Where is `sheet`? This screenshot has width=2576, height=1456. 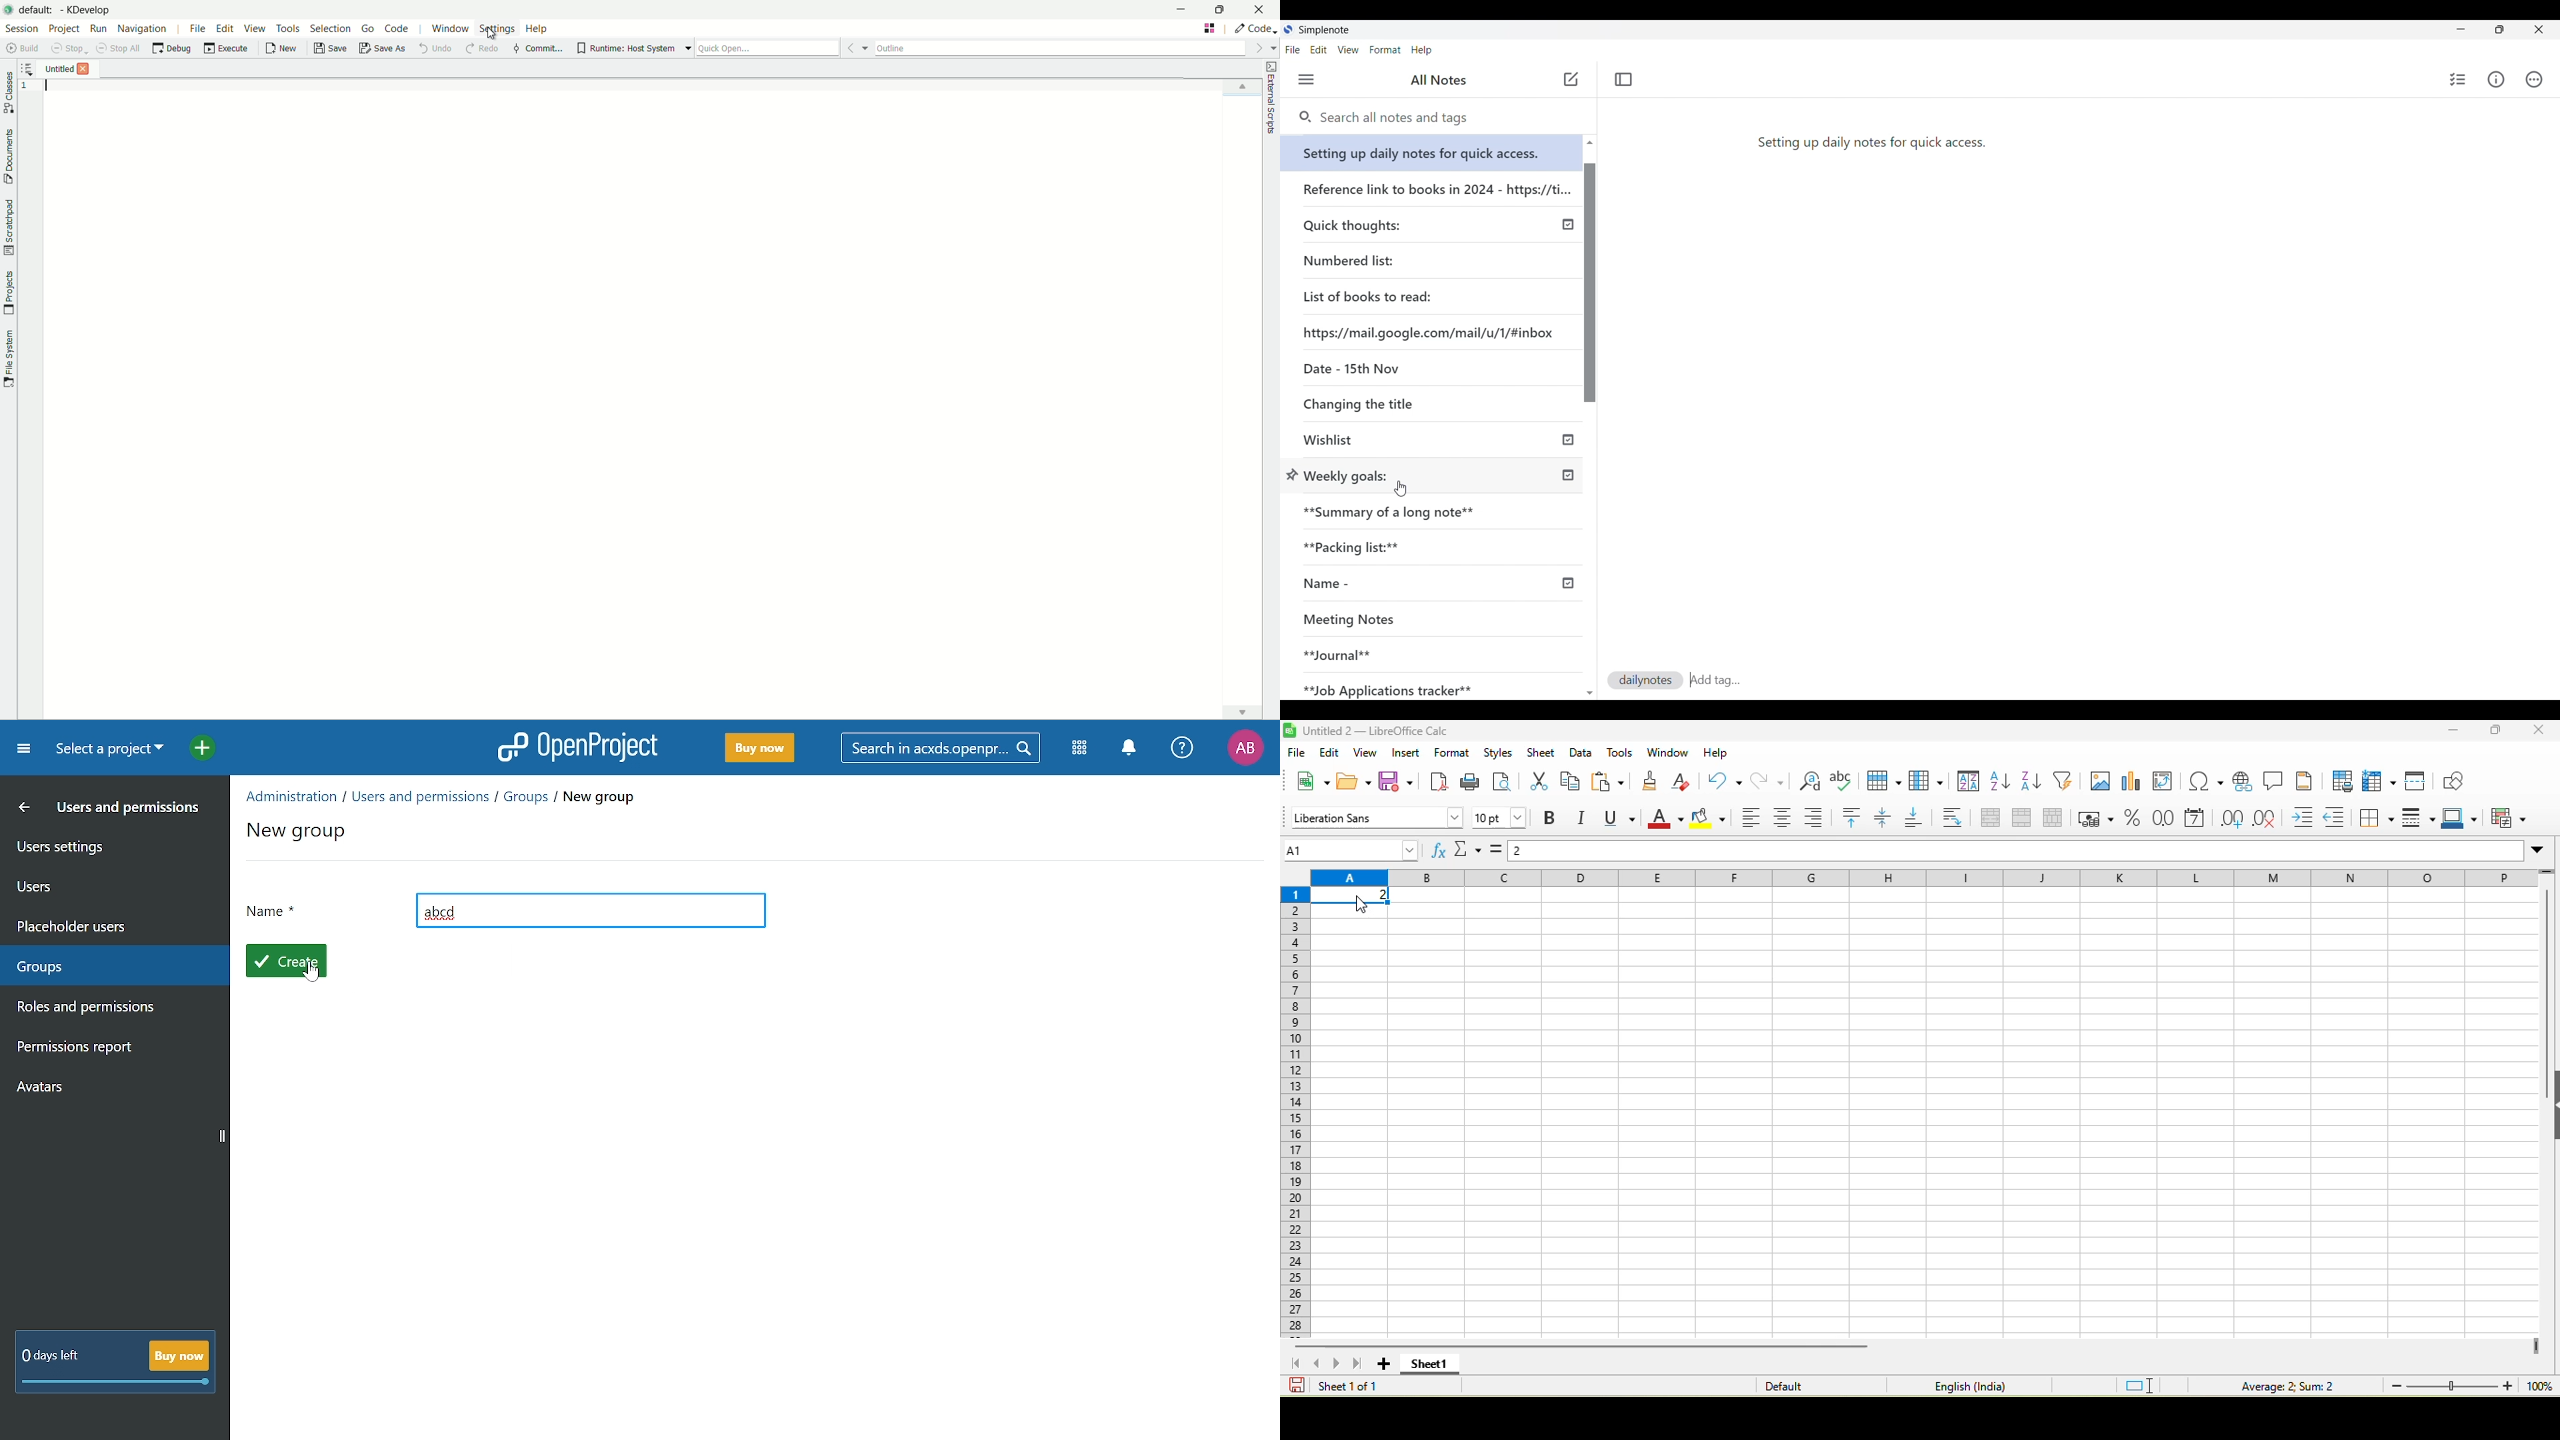 sheet is located at coordinates (1541, 753).